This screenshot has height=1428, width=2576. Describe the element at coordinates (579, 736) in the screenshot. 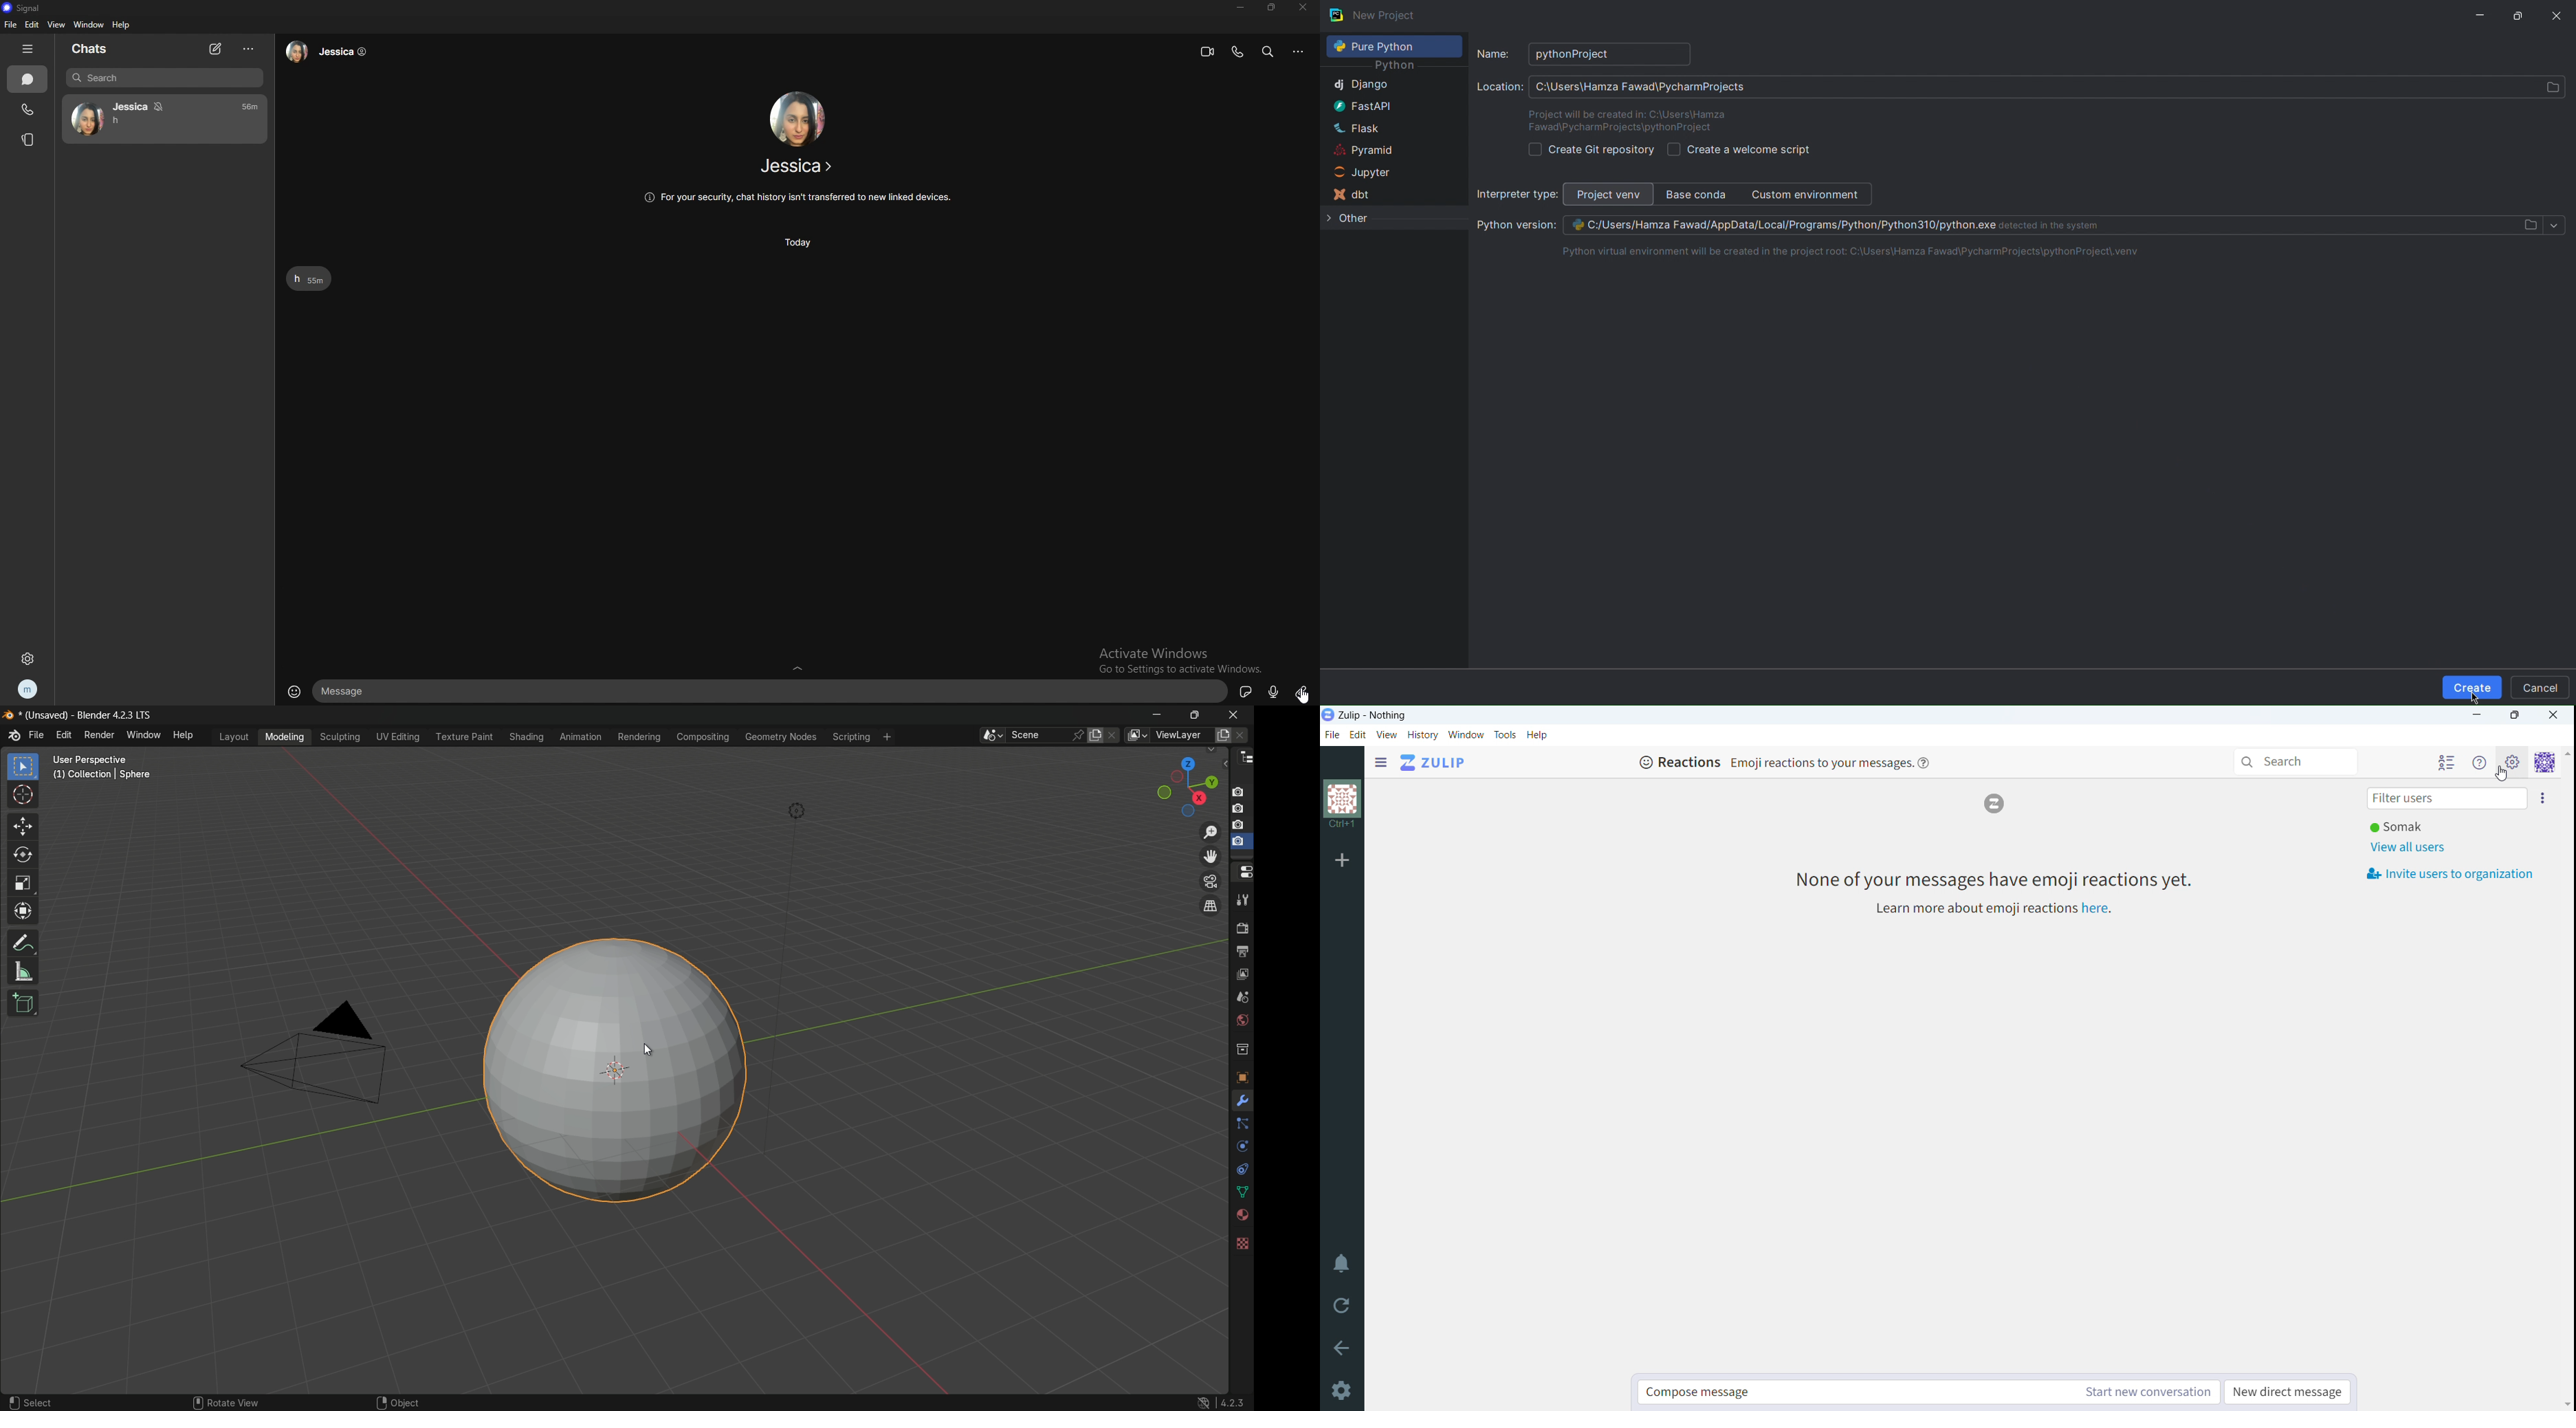

I see `animation menu` at that location.